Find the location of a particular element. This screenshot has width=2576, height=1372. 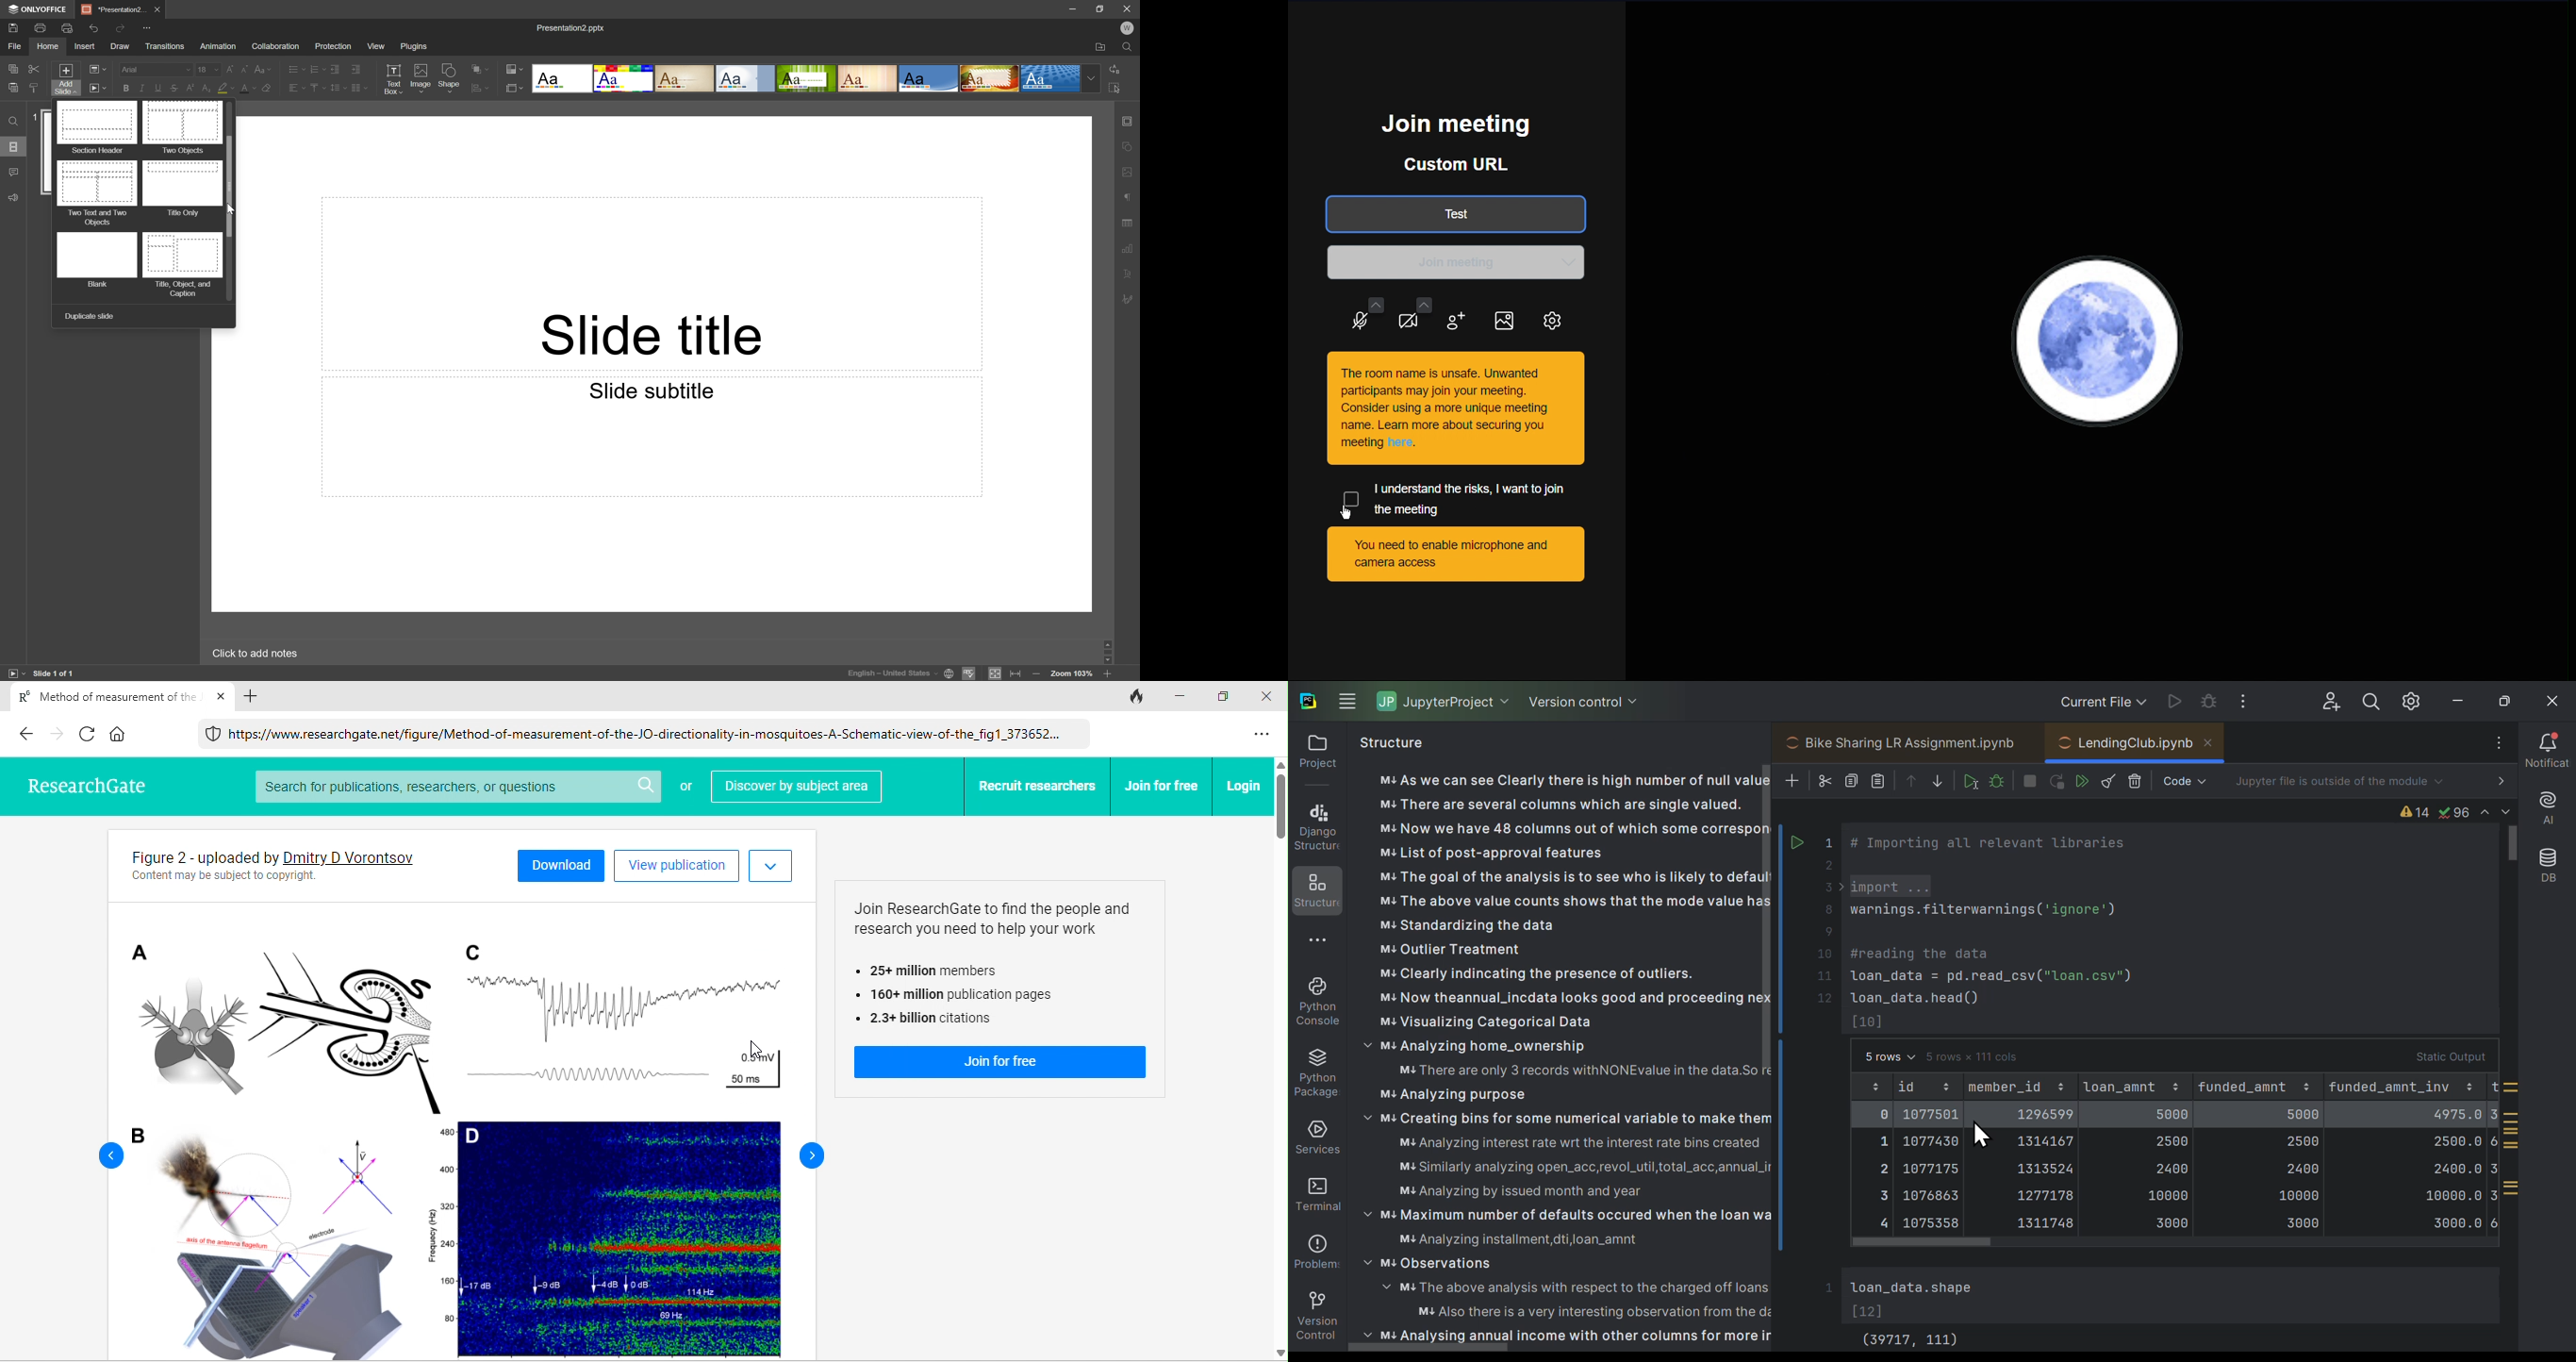

Find is located at coordinates (12, 122).